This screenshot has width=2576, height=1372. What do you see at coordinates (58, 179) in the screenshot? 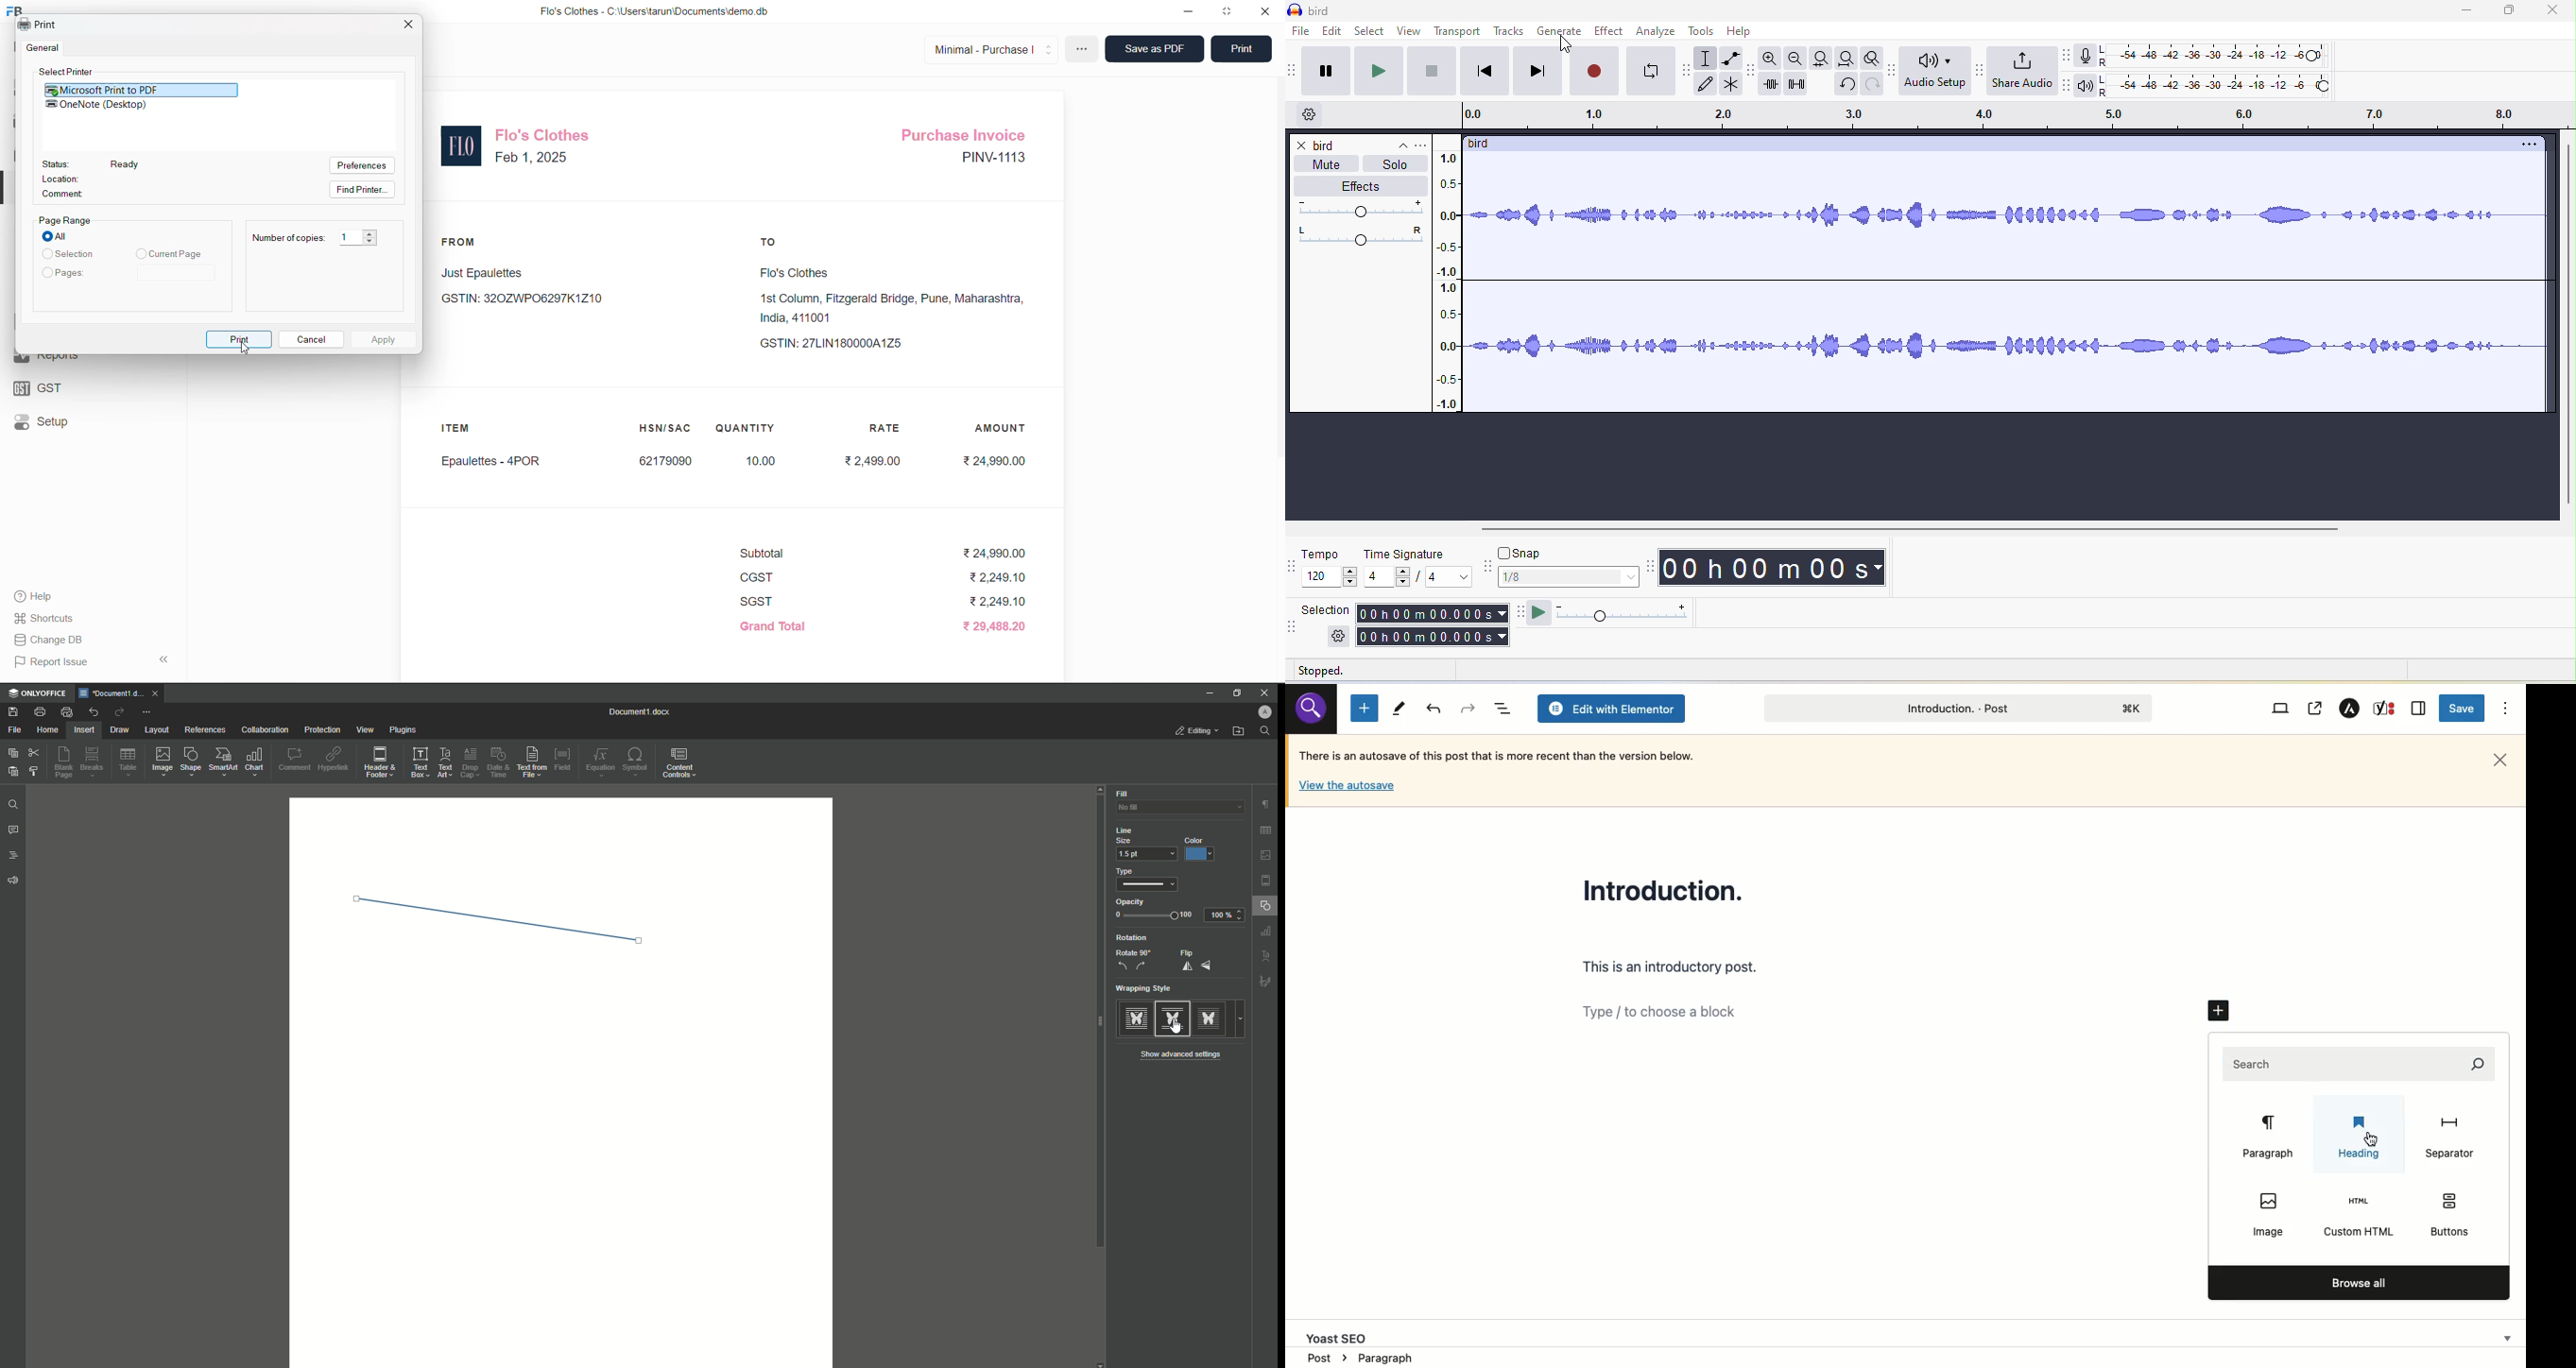
I see `Location:` at bounding box center [58, 179].